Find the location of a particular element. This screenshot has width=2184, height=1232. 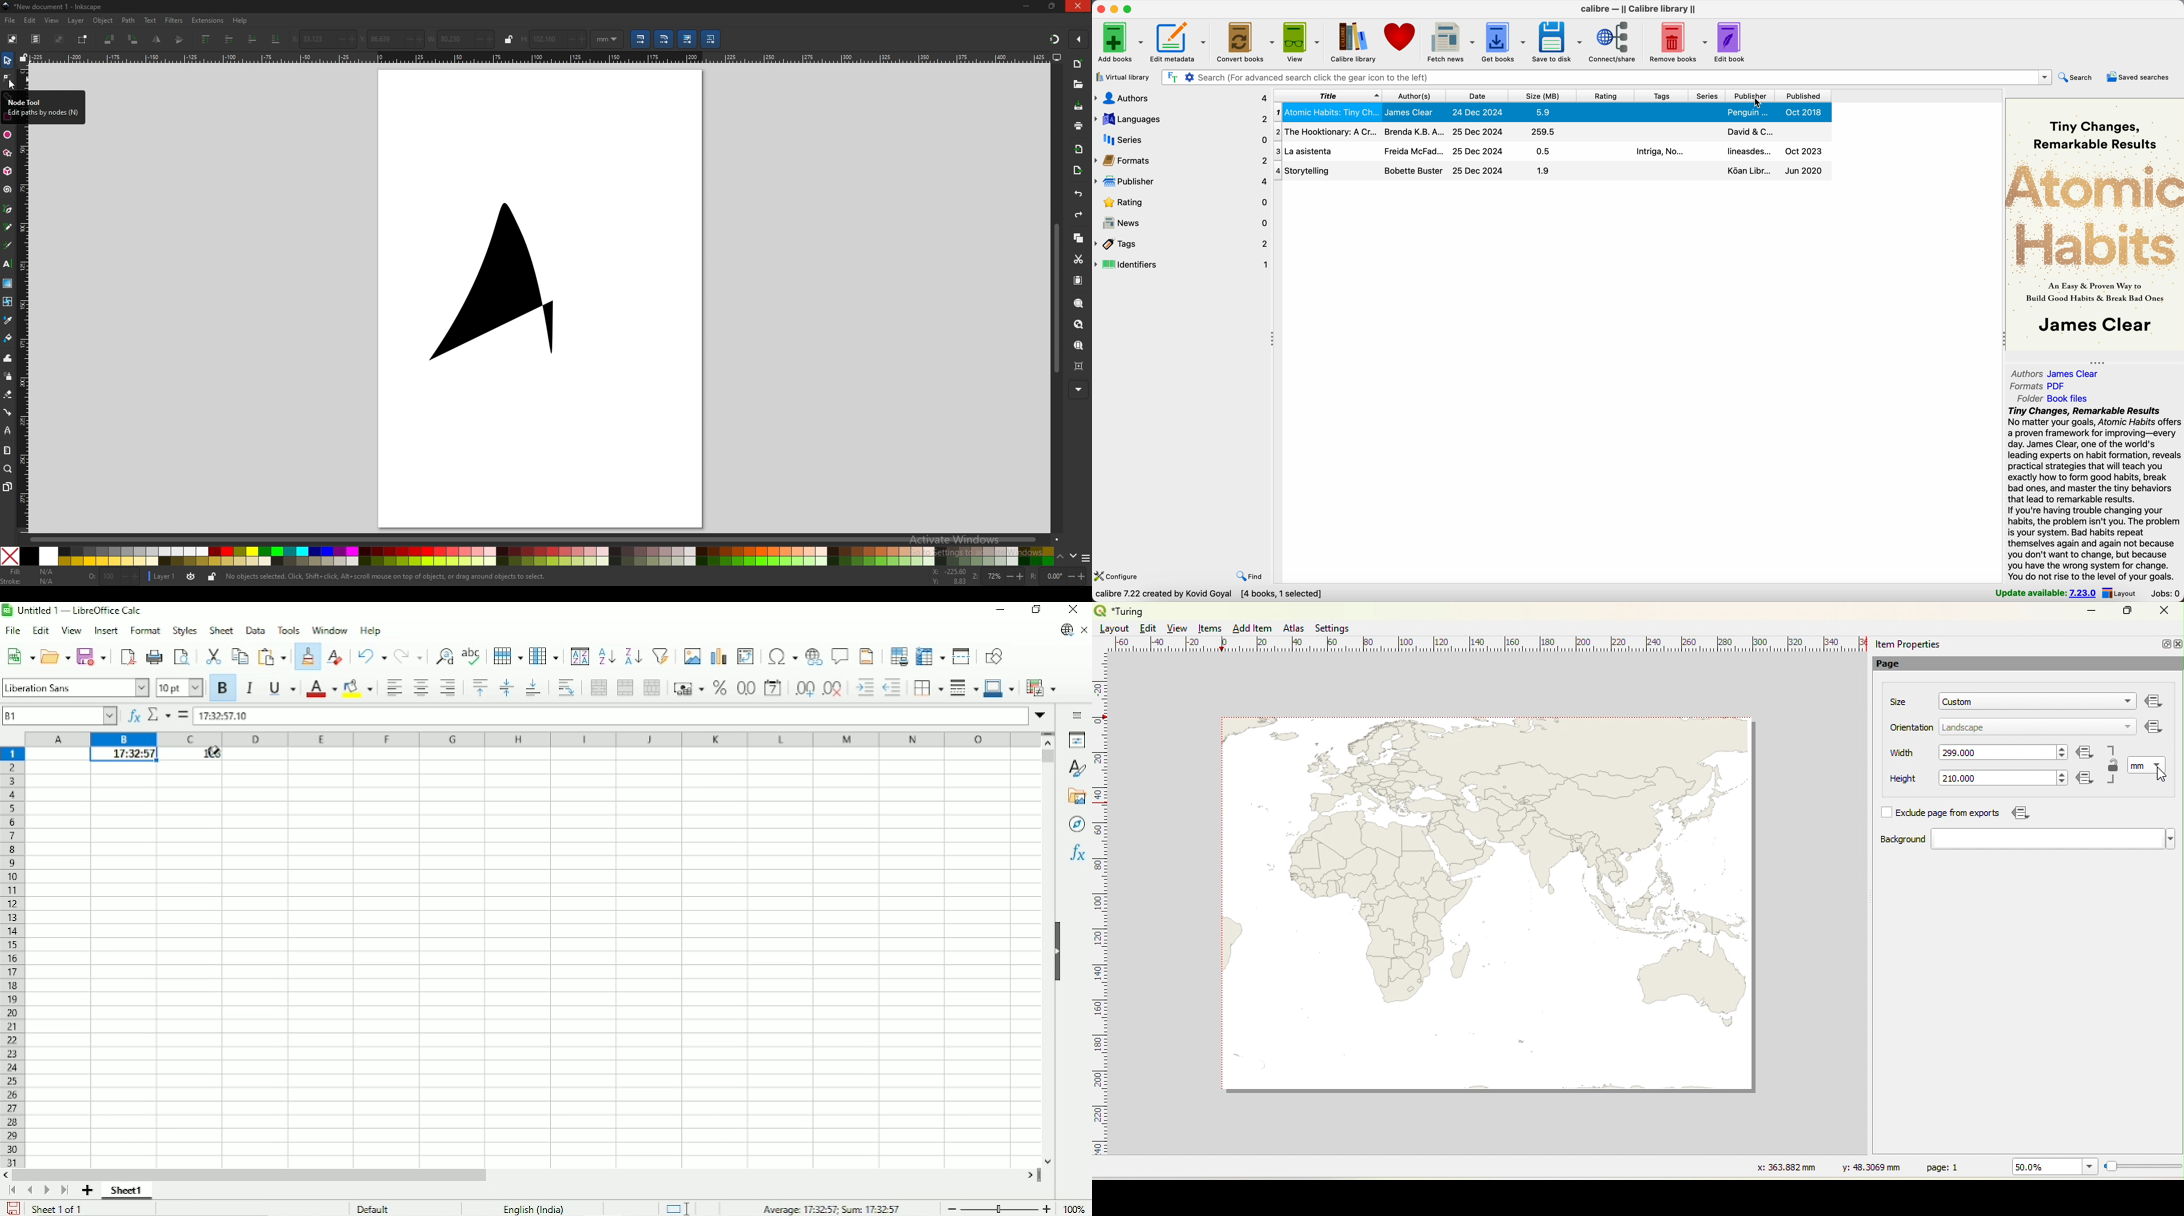

Tools is located at coordinates (288, 629).